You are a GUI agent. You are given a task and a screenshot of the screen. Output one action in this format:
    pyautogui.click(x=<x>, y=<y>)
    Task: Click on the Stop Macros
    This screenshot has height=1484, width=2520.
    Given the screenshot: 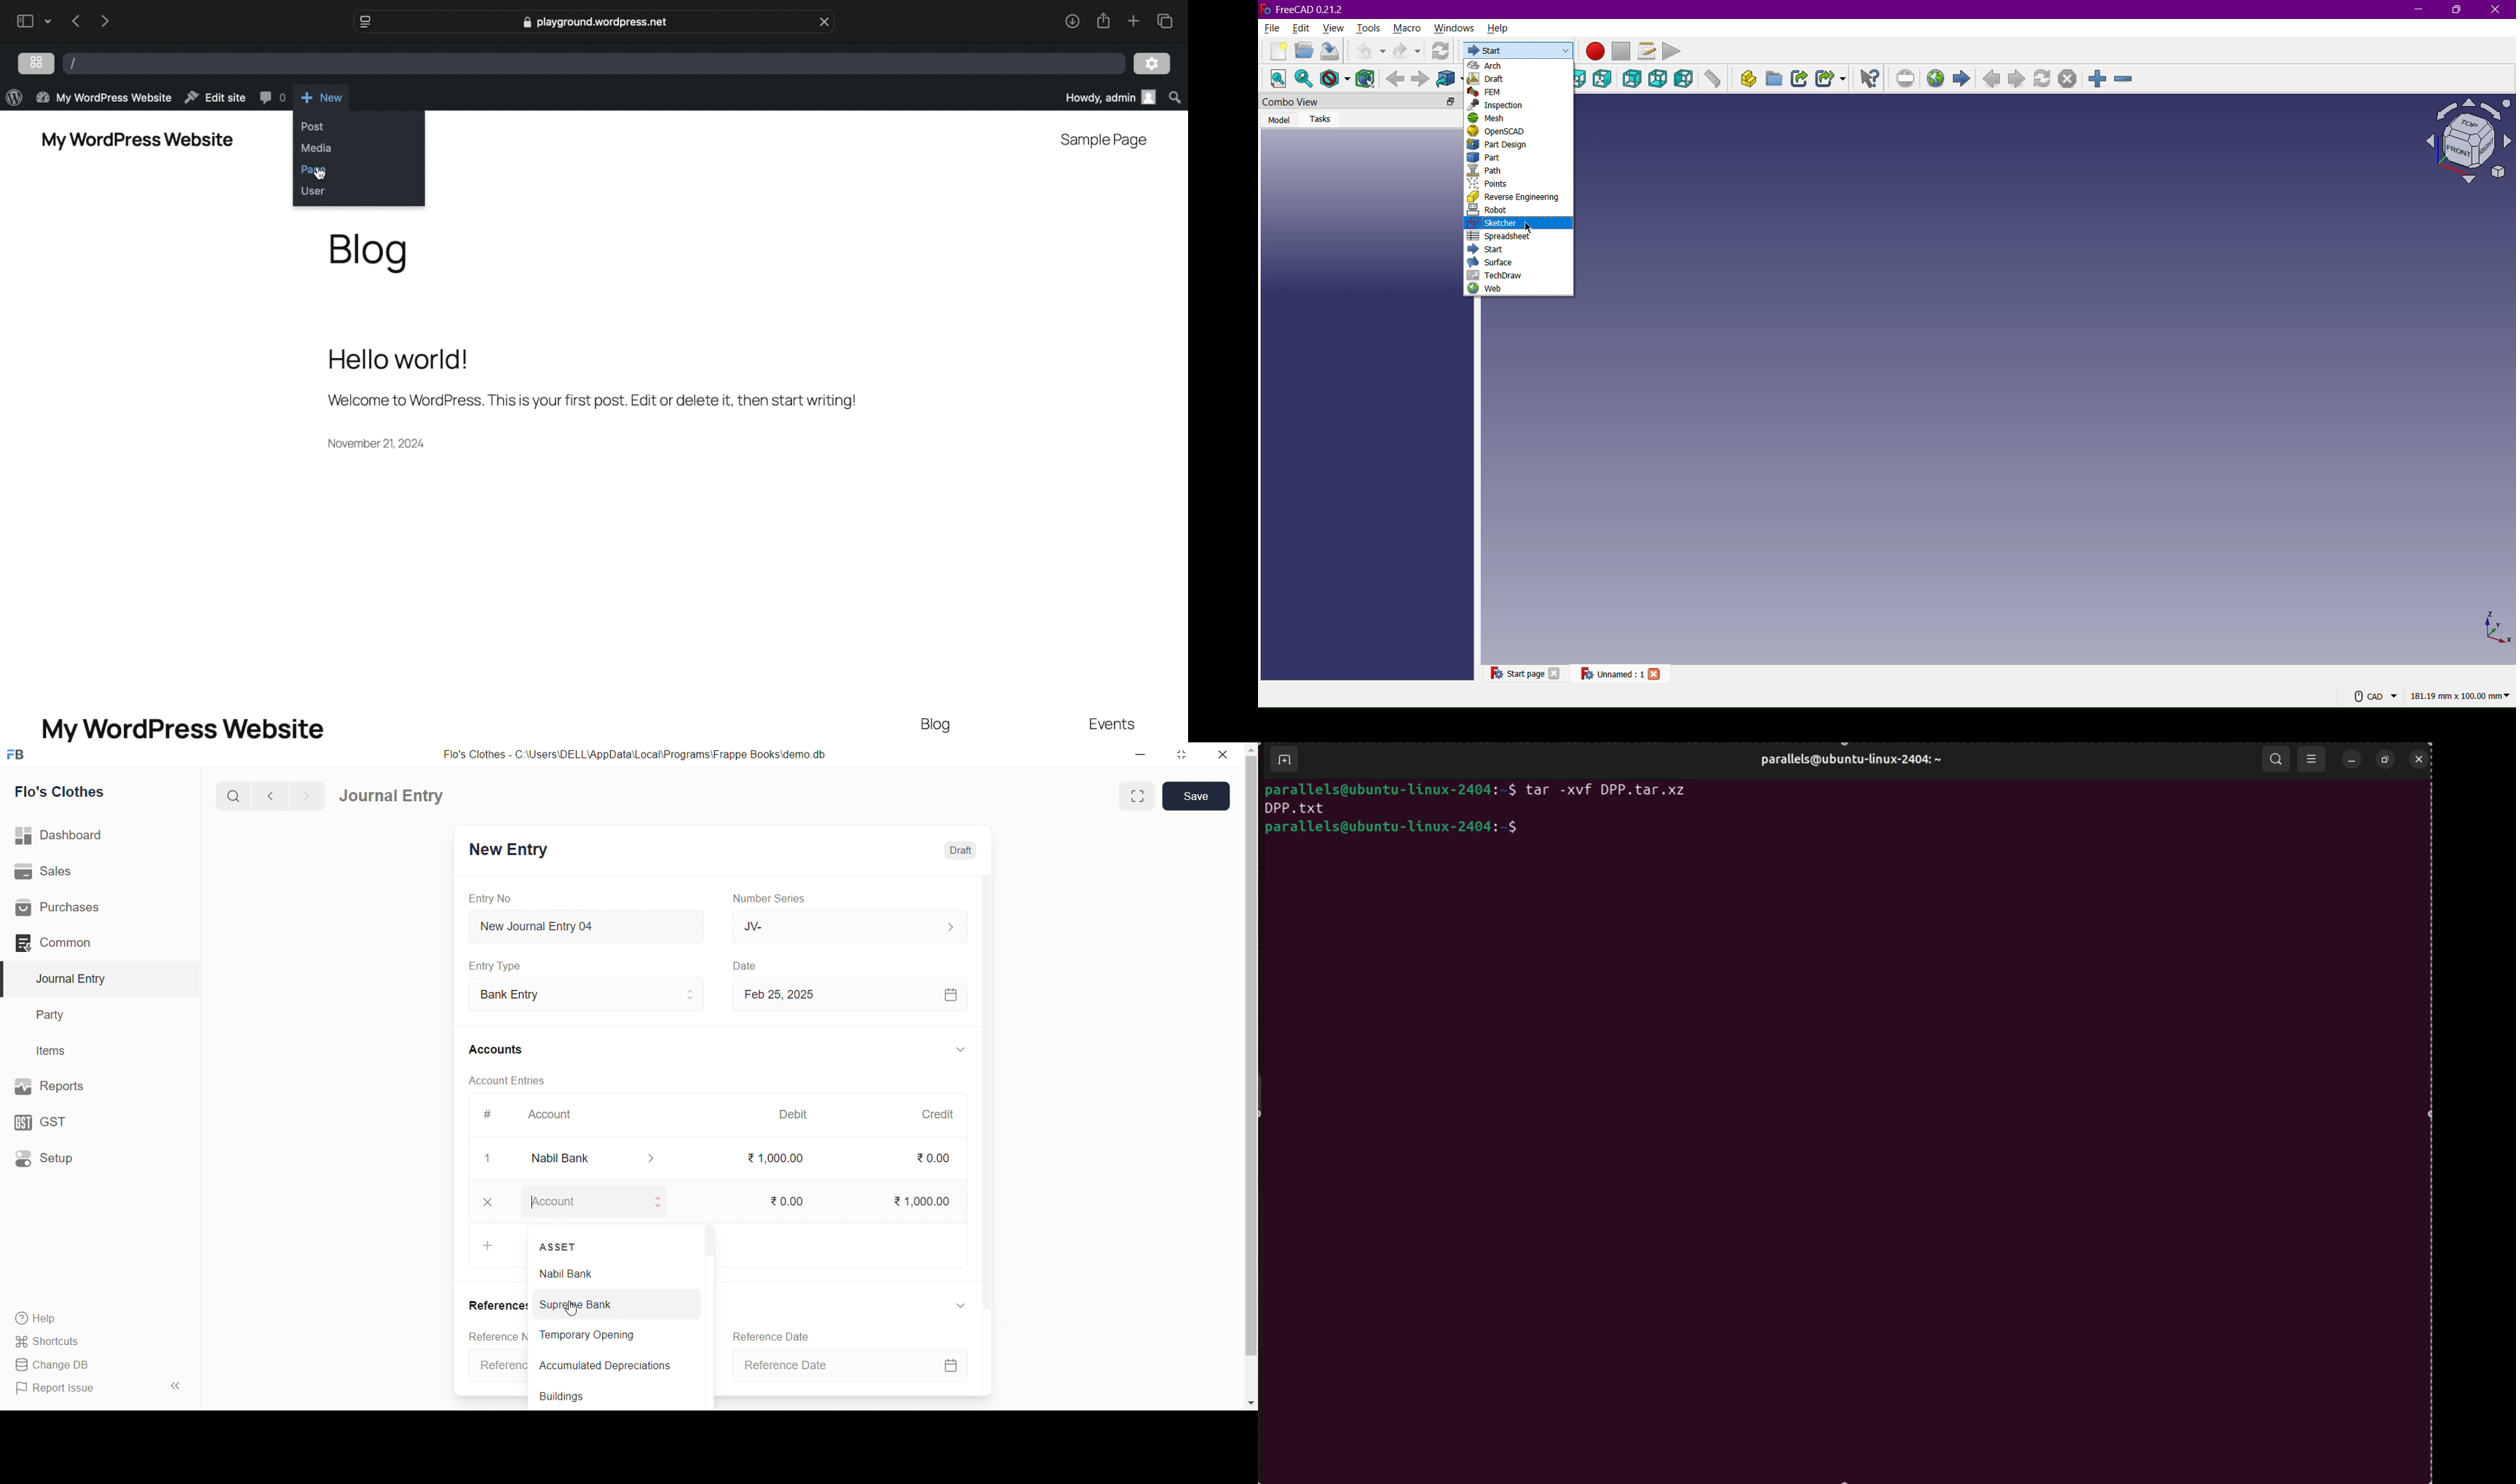 What is the action you would take?
    pyautogui.click(x=1620, y=52)
    